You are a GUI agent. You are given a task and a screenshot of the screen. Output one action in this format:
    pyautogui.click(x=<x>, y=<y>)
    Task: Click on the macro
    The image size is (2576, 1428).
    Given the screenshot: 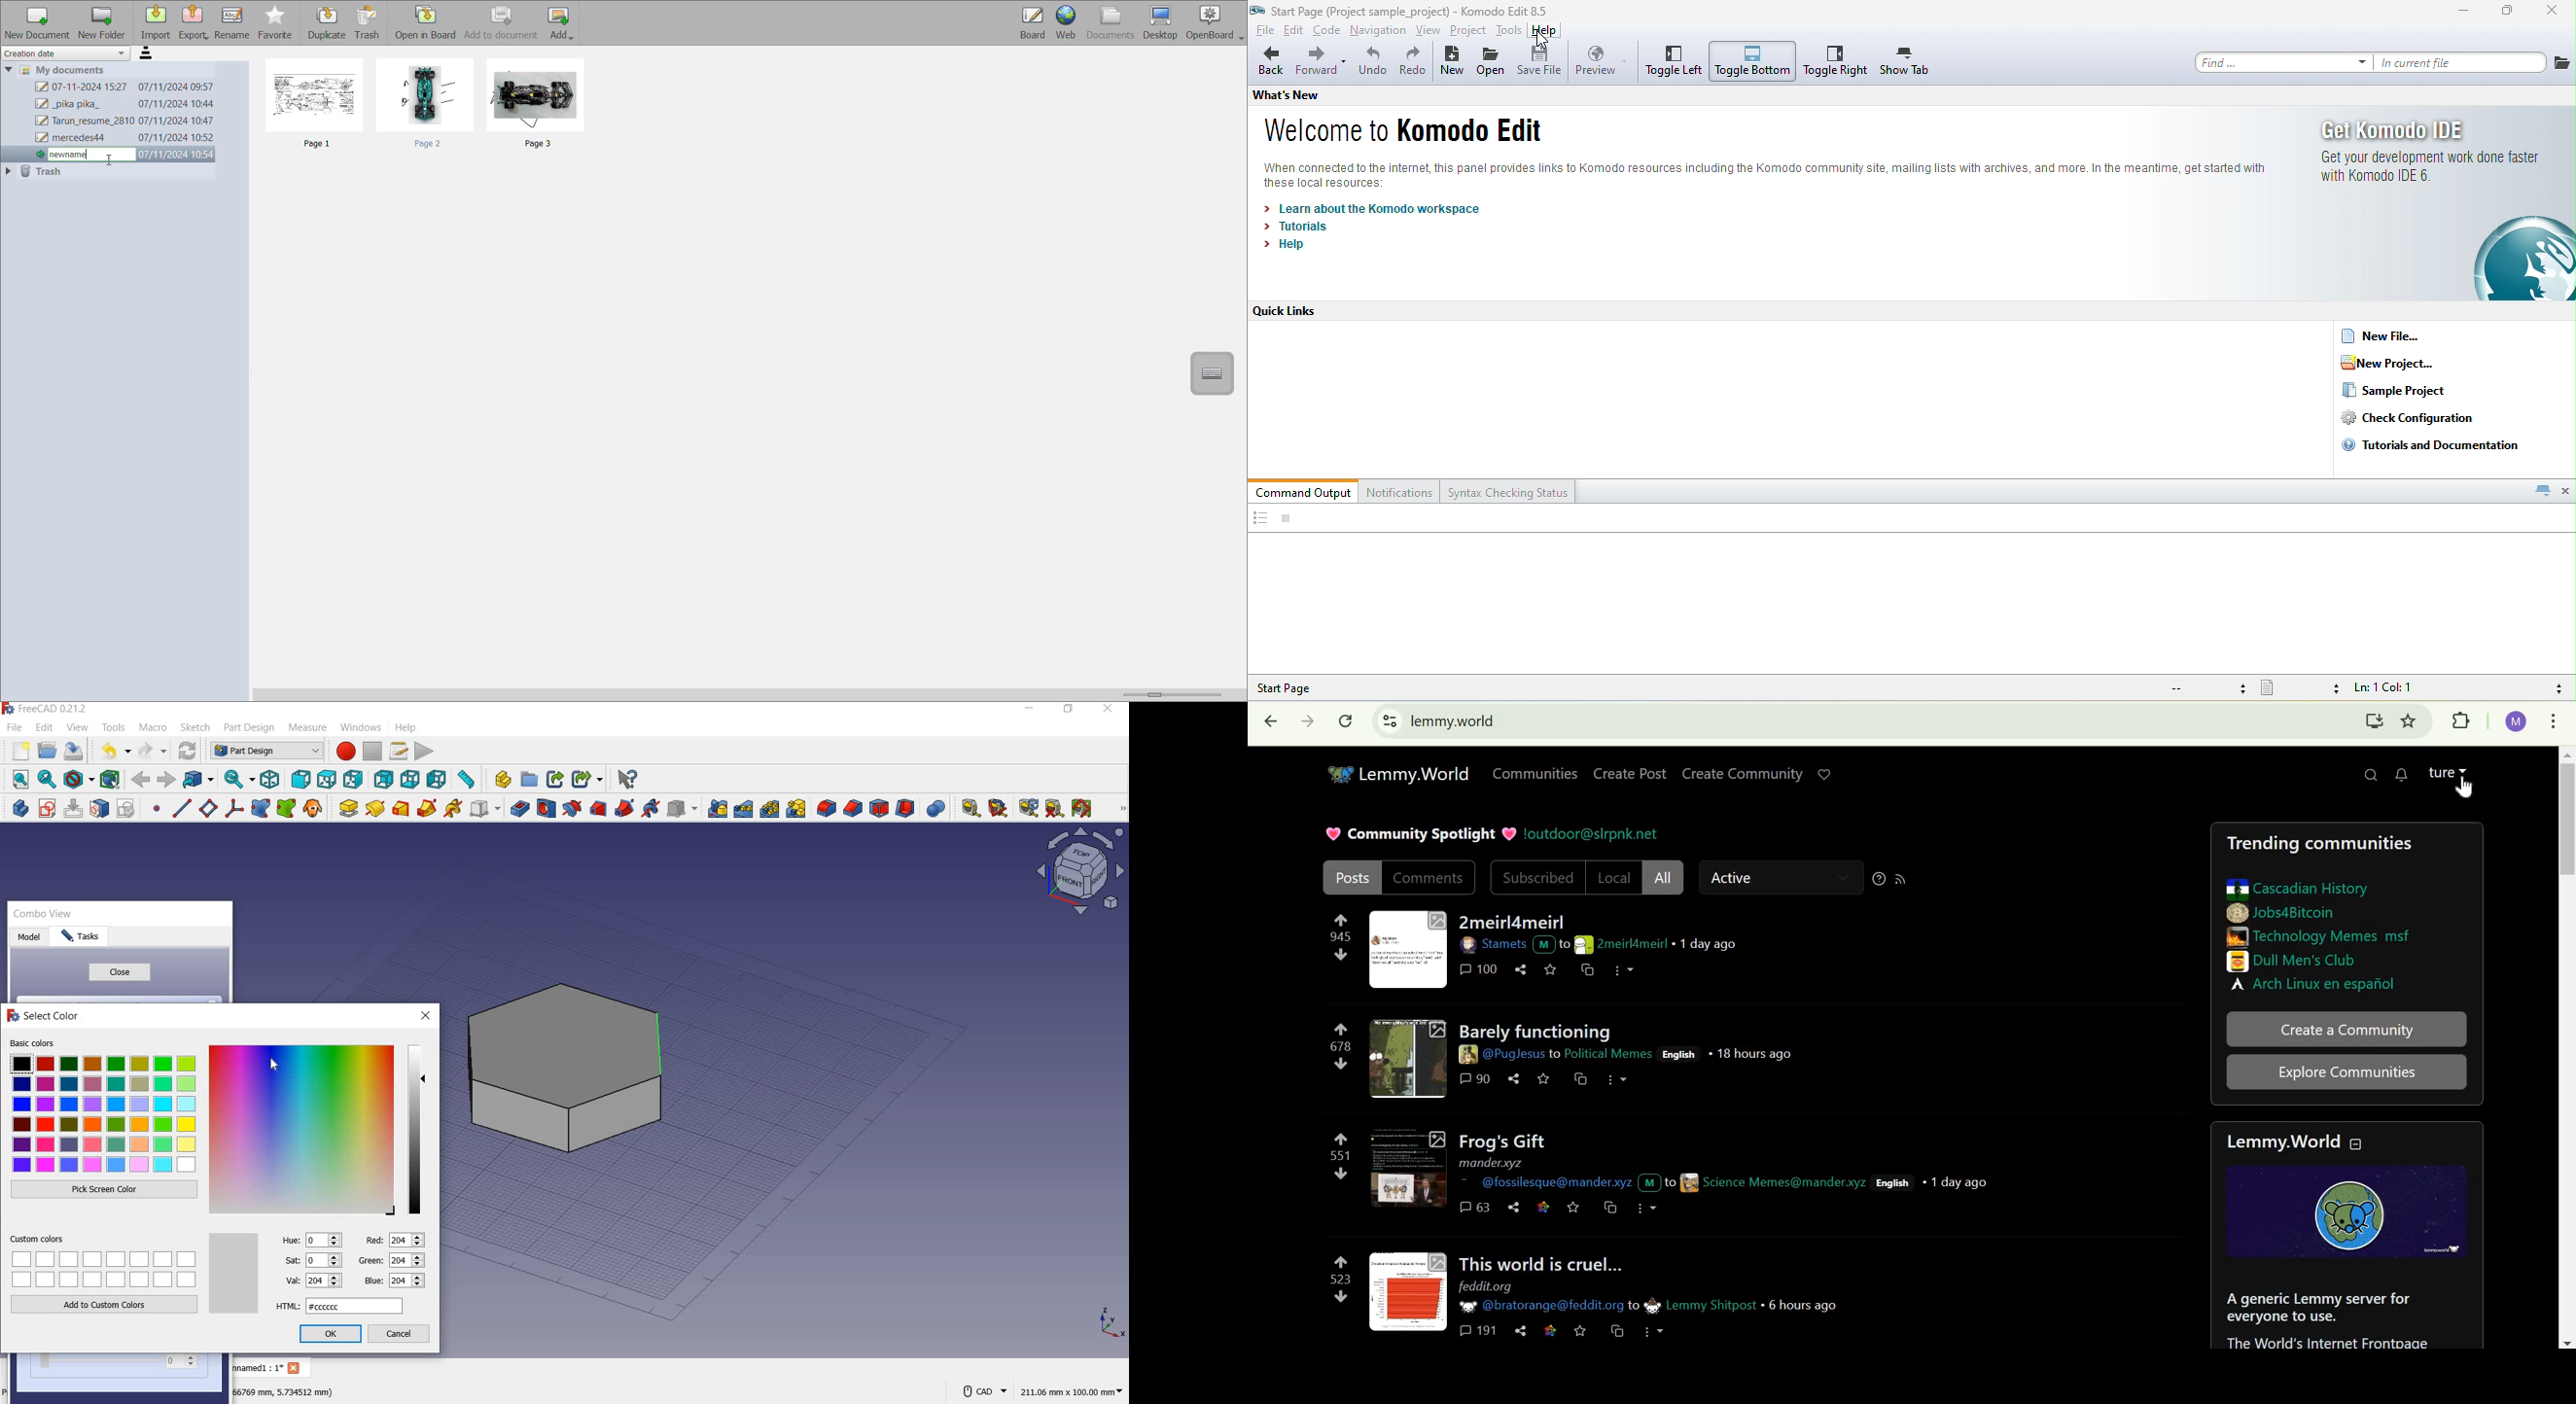 What is the action you would take?
    pyautogui.click(x=153, y=728)
    